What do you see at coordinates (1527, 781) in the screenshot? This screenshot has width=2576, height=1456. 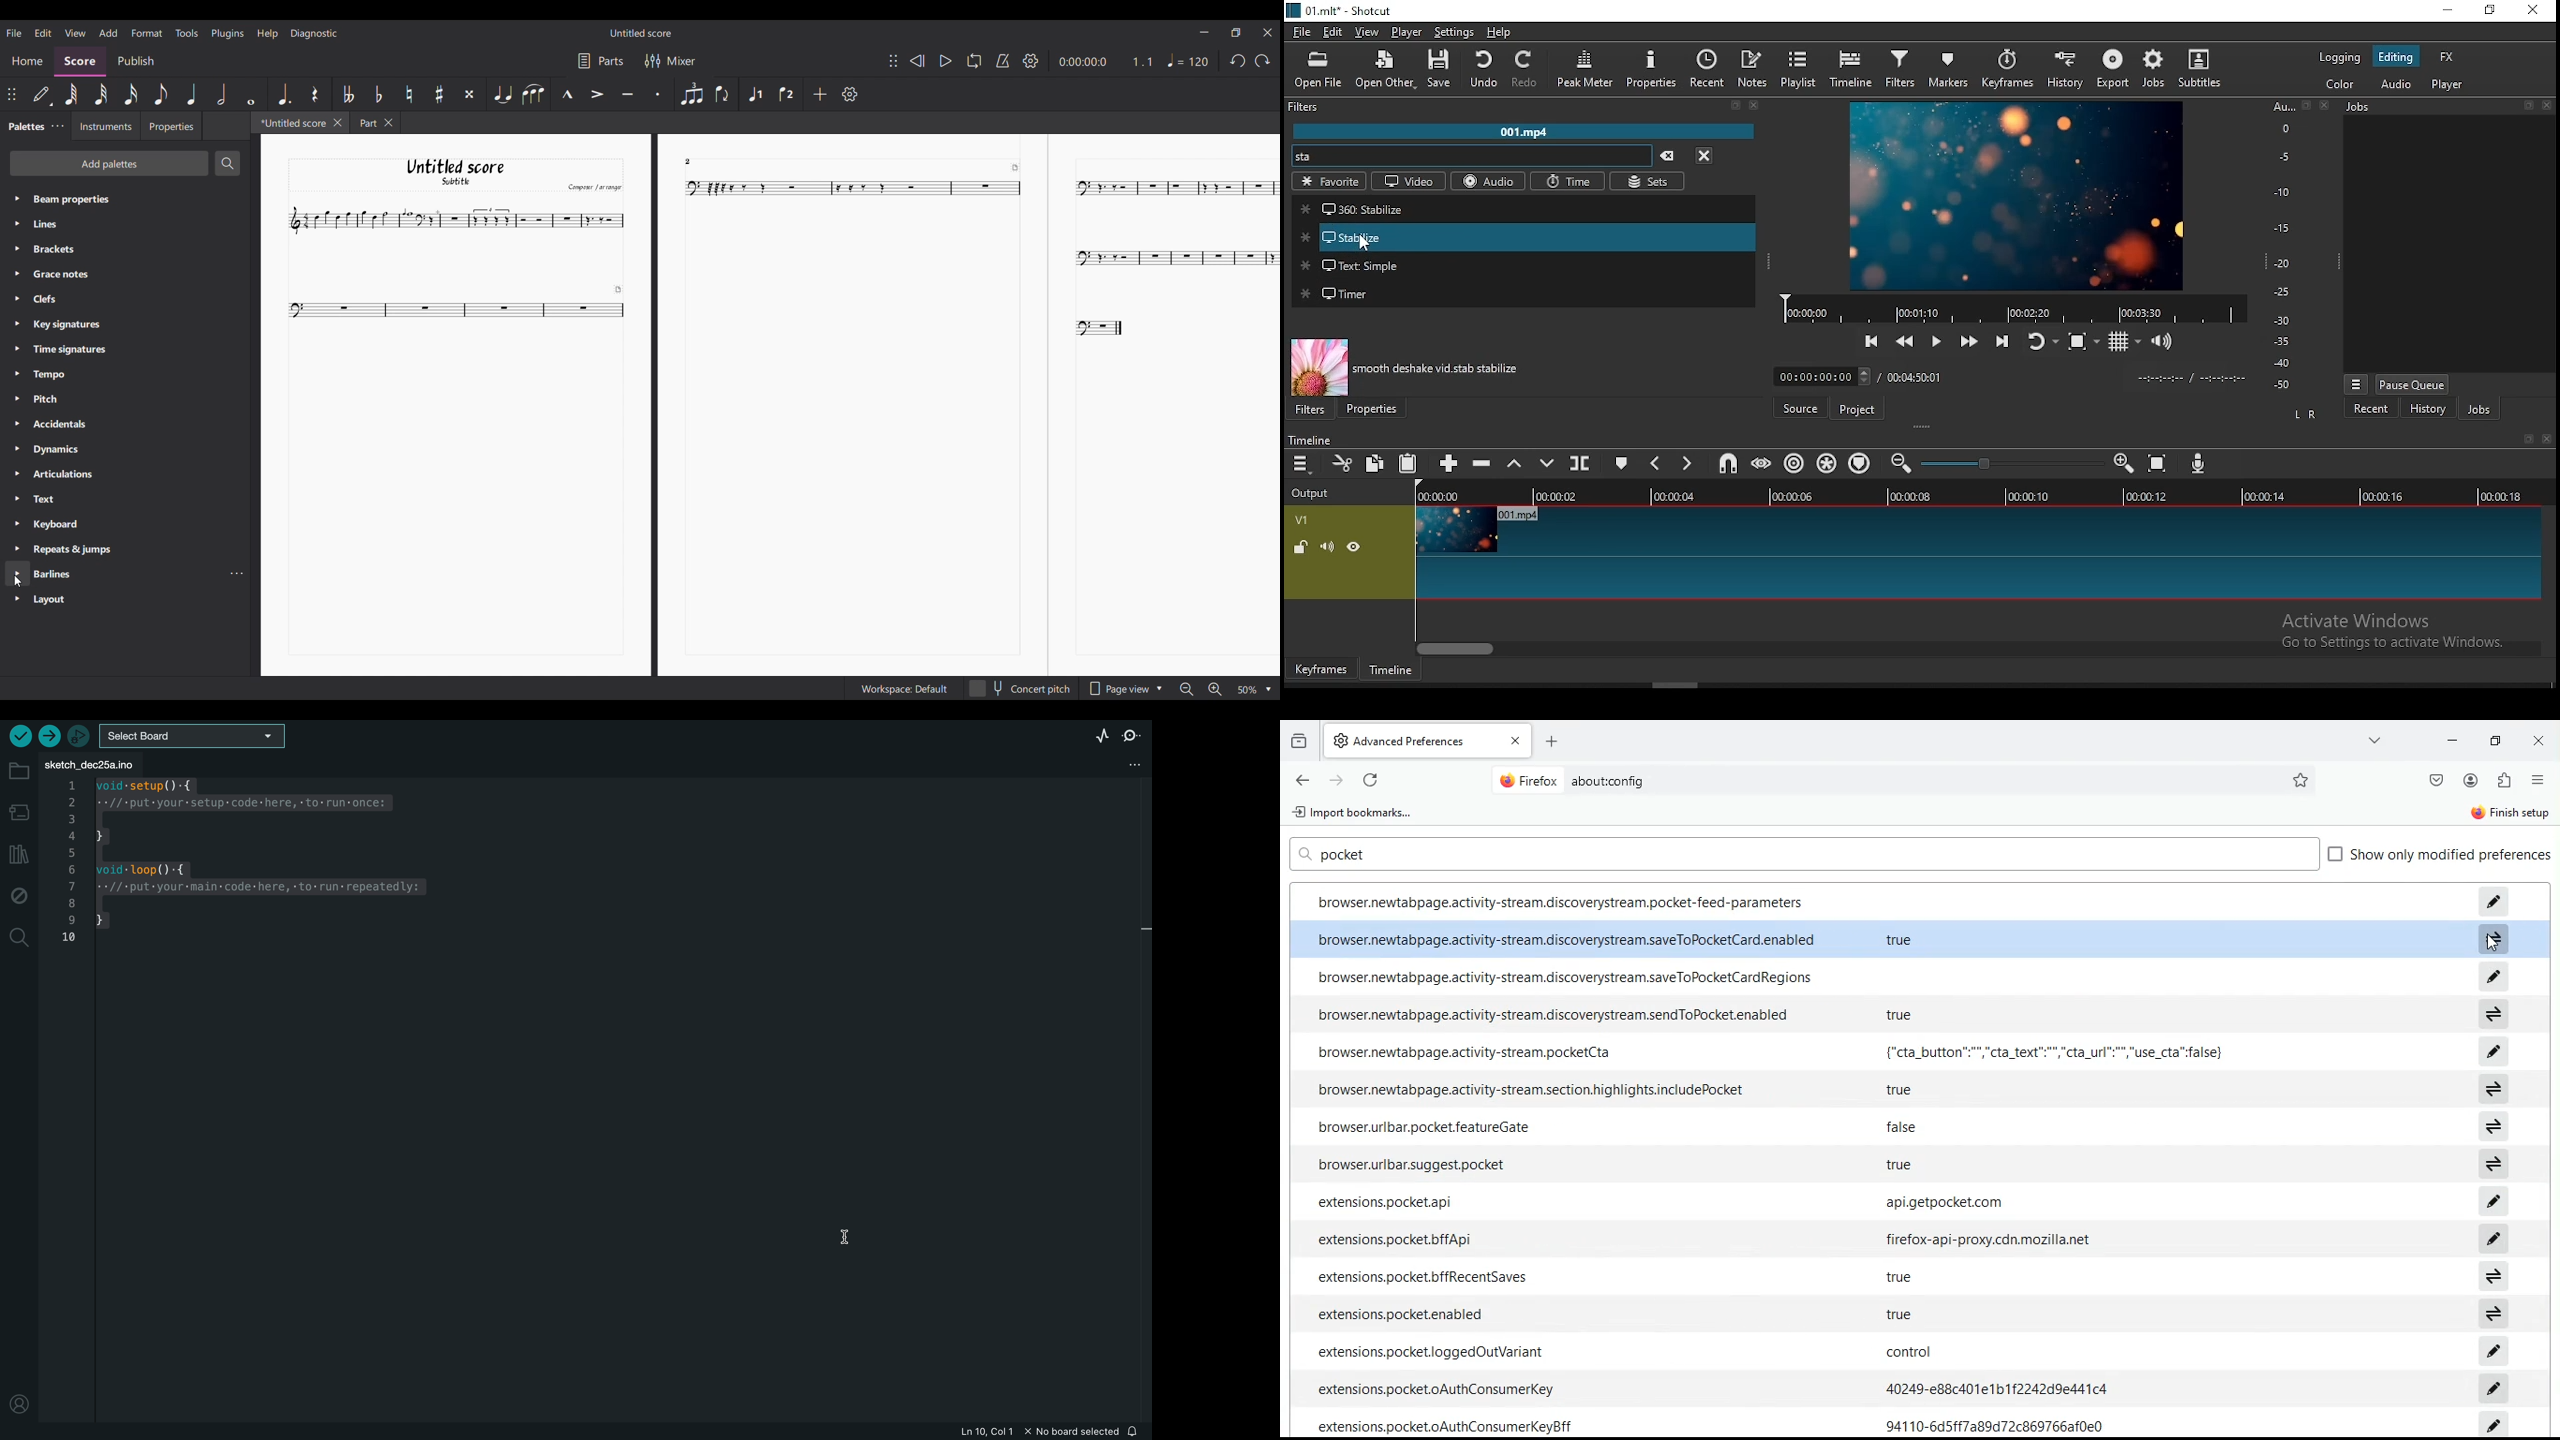 I see `@ Firefox` at bounding box center [1527, 781].